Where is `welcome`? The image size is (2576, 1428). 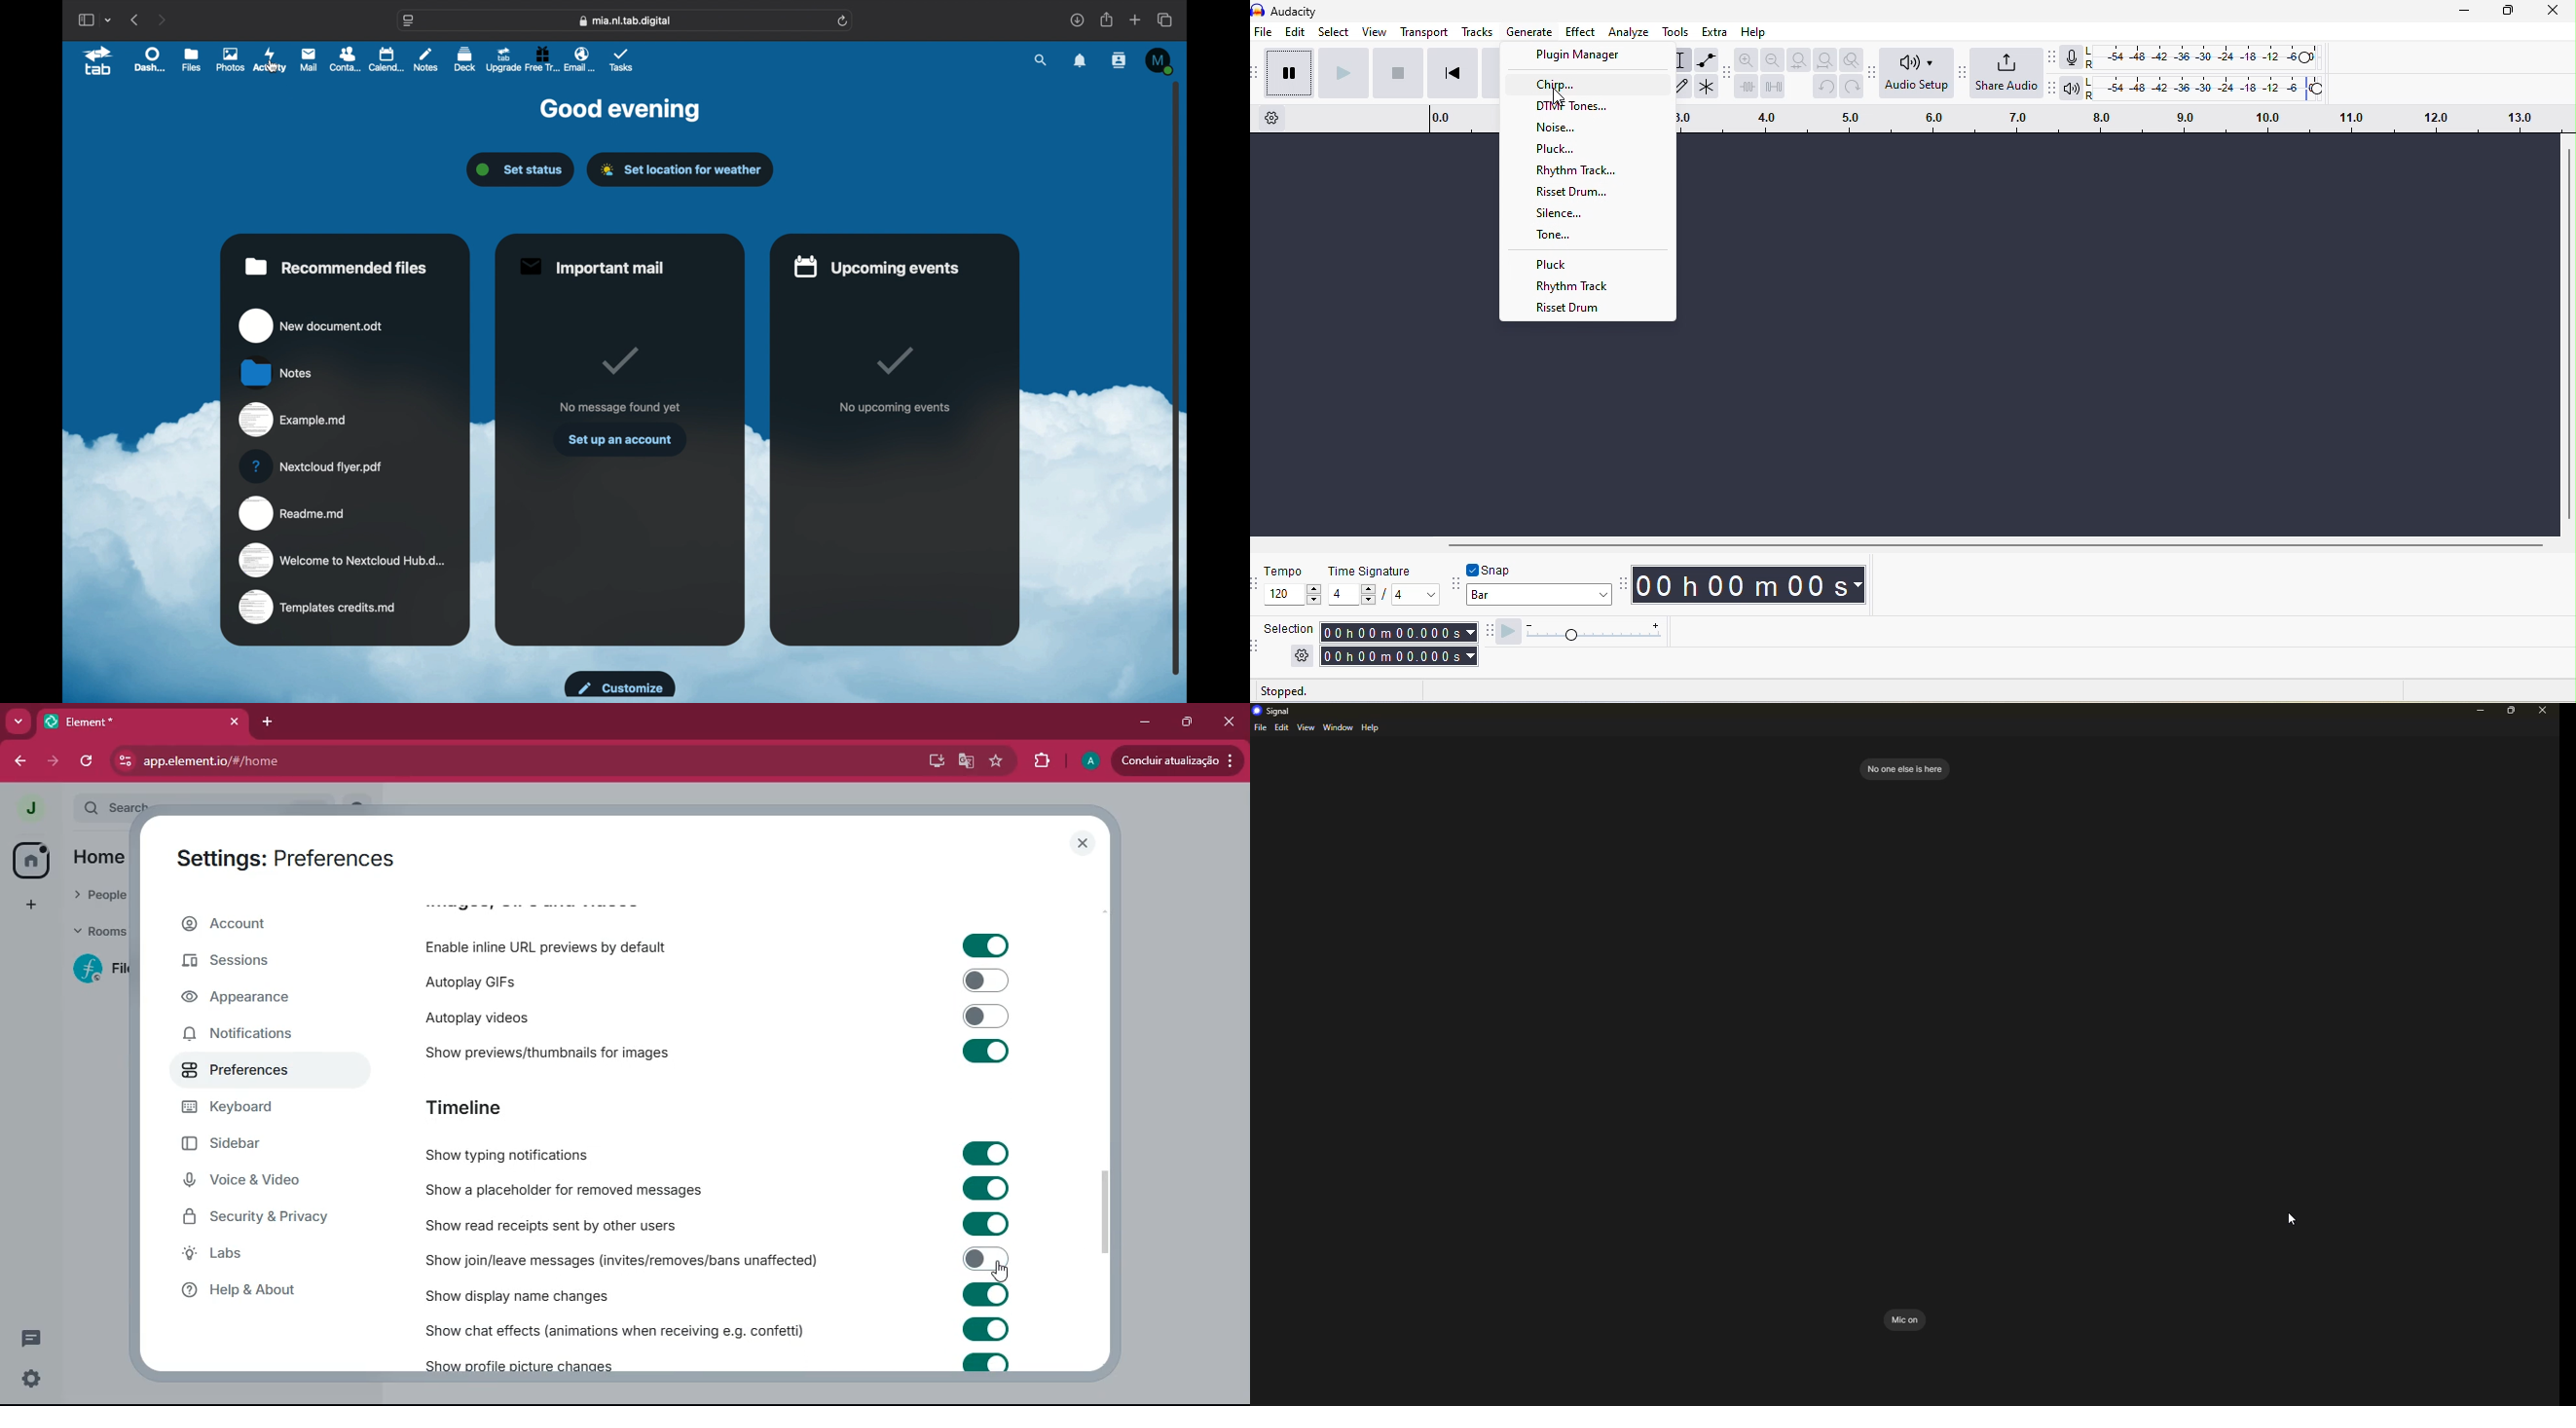 welcome is located at coordinates (346, 560).